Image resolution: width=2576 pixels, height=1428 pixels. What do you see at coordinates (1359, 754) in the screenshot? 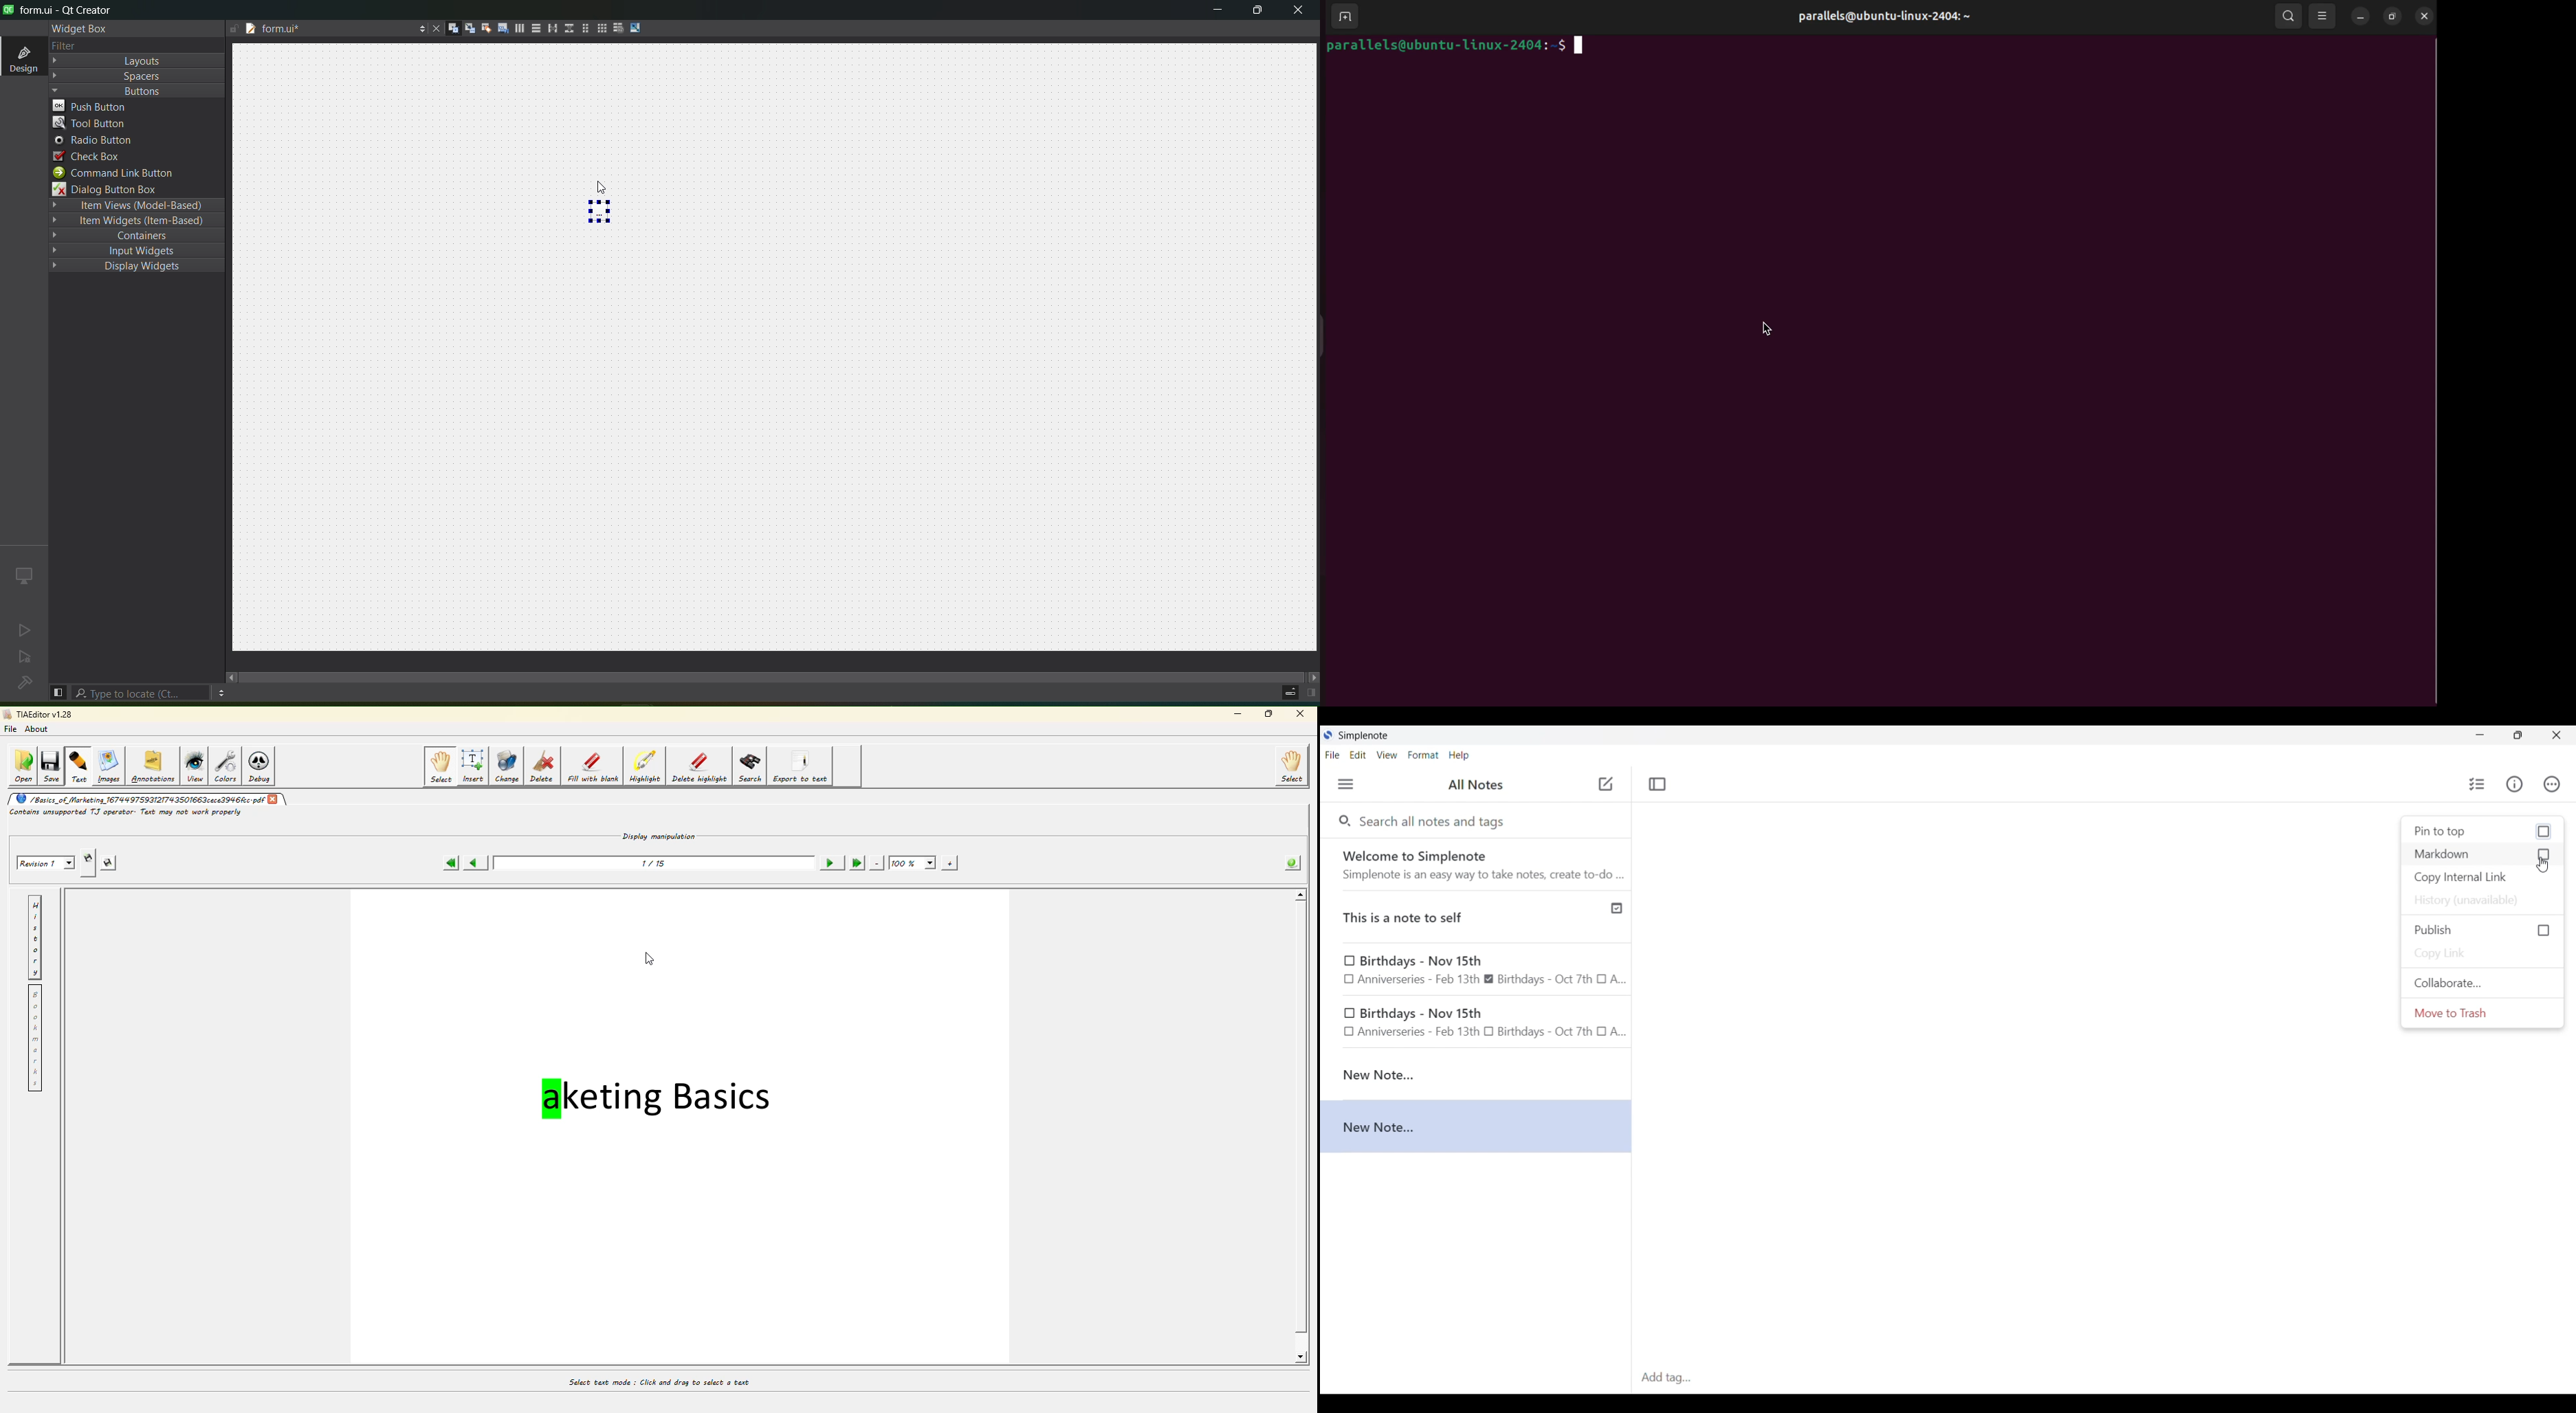
I see `Edit menu` at bounding box center [1359, 754].